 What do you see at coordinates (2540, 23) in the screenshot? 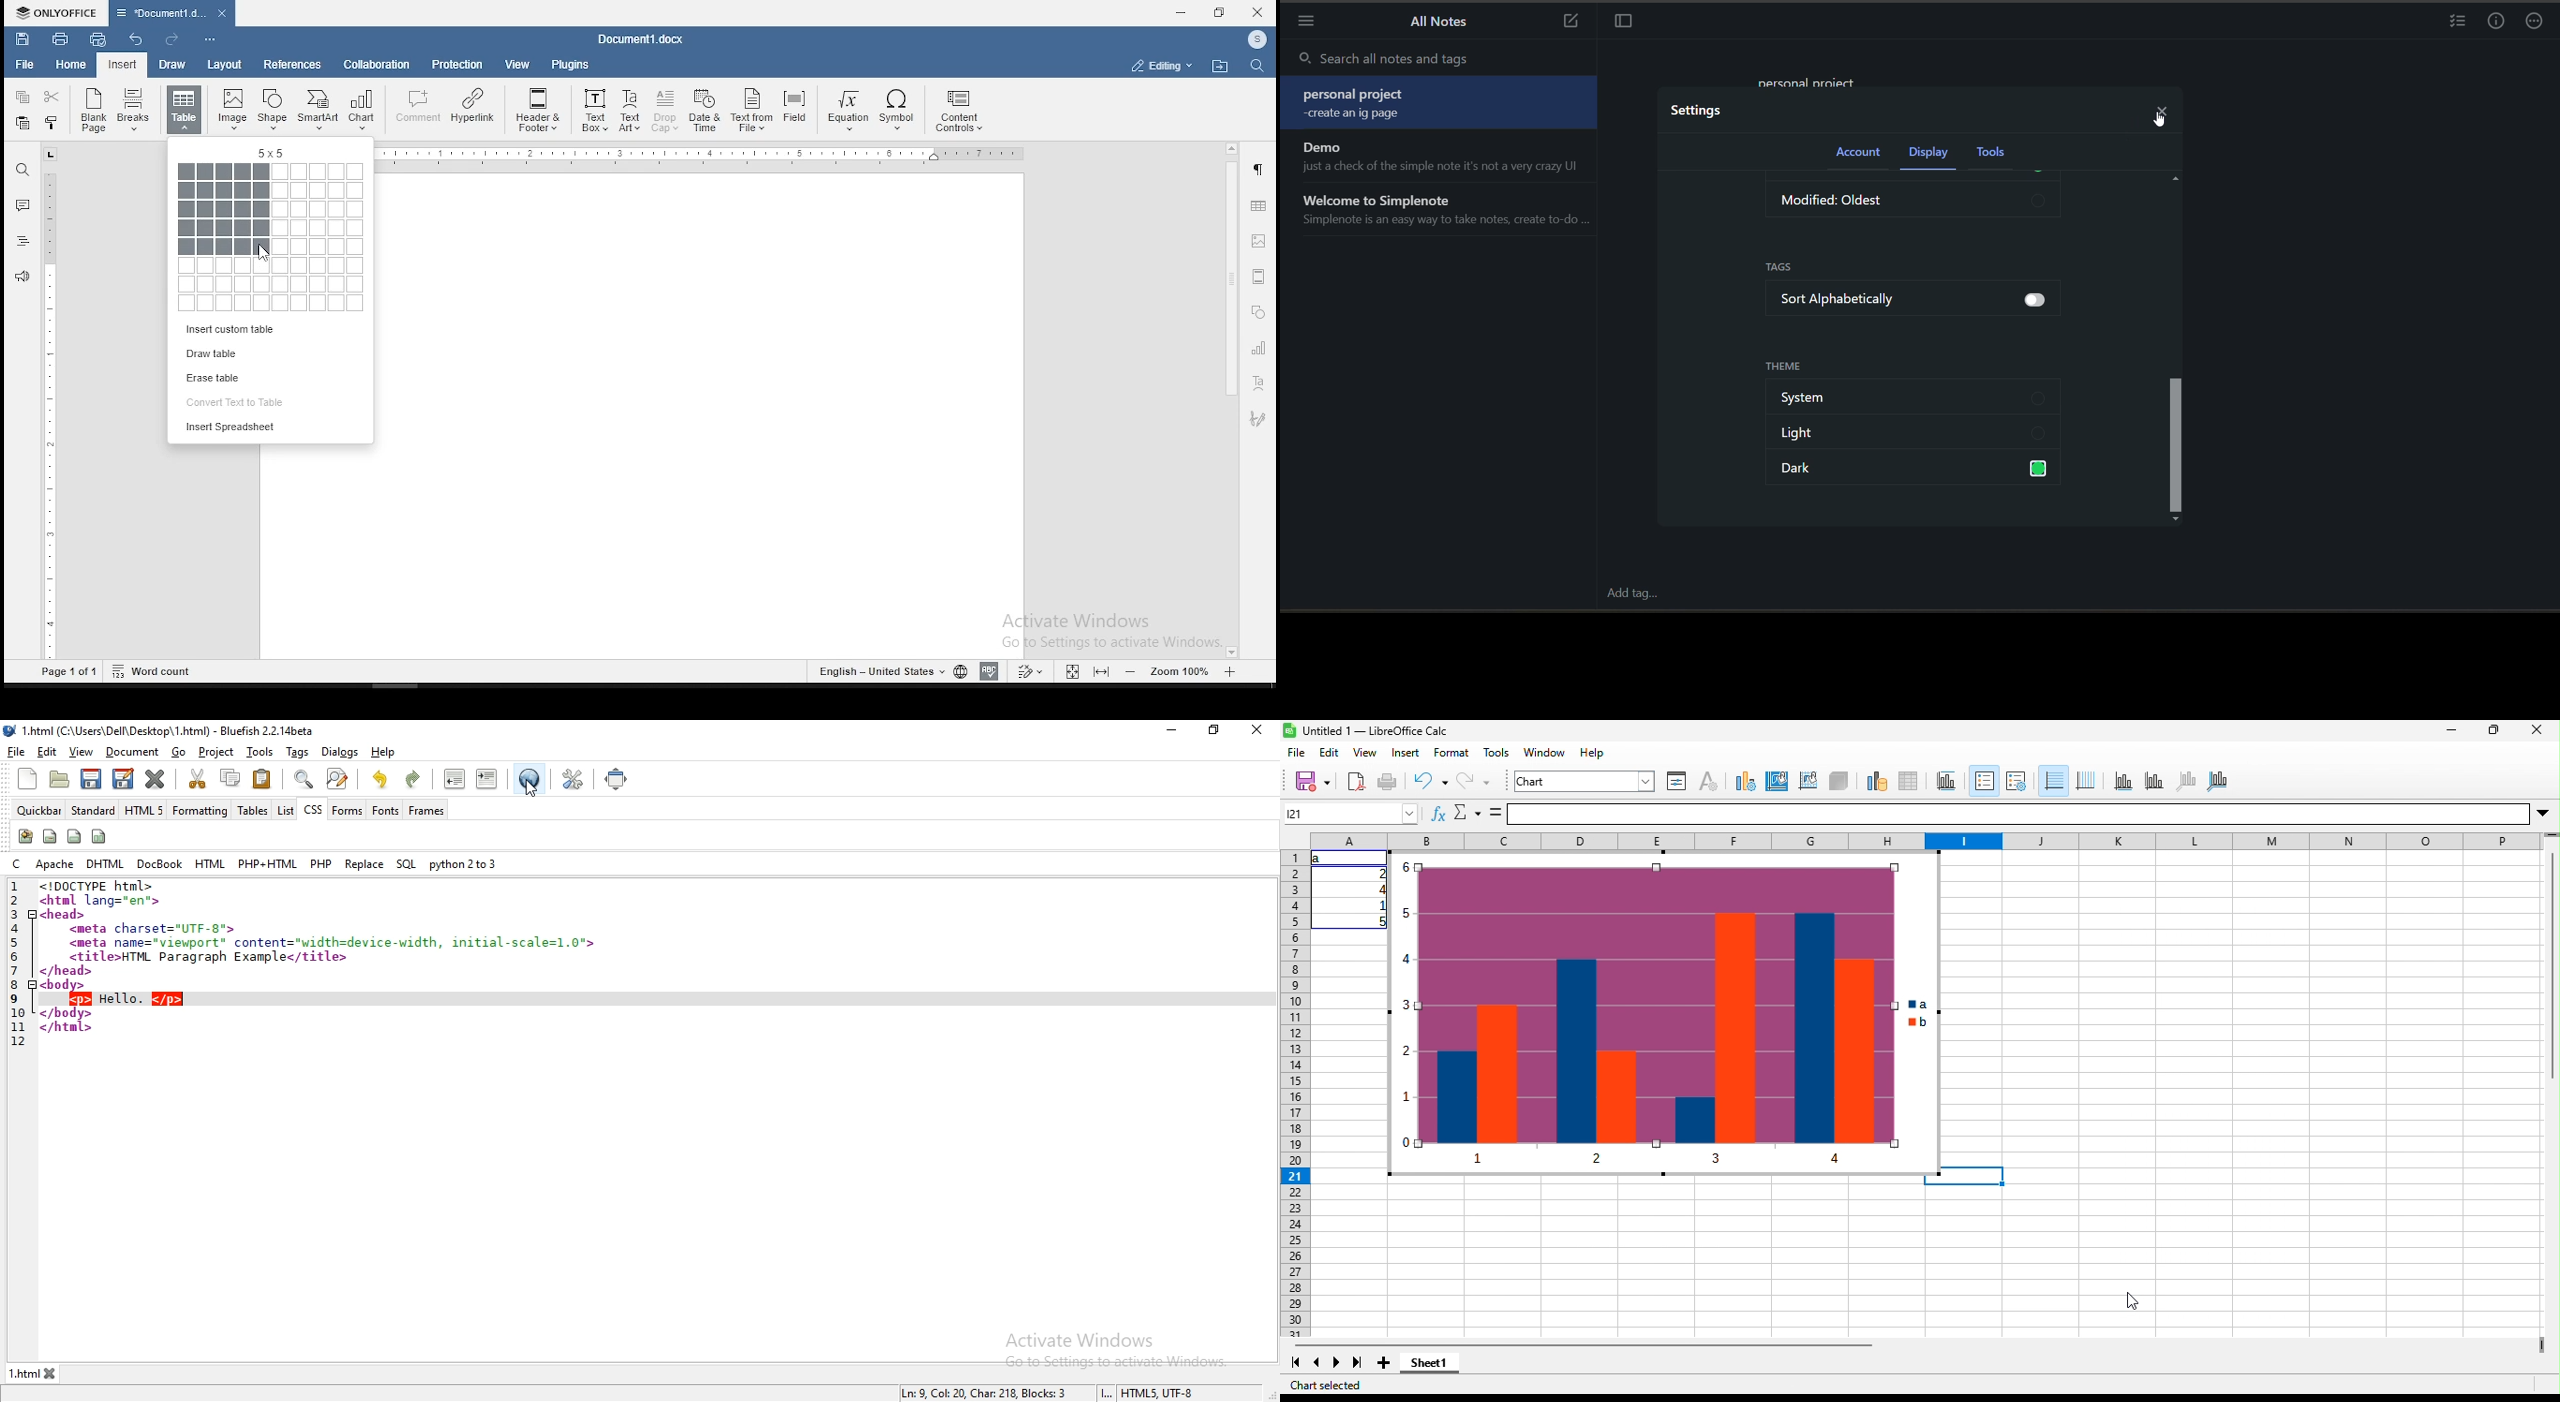
I see `actions` at bounding box center [2540, 23].